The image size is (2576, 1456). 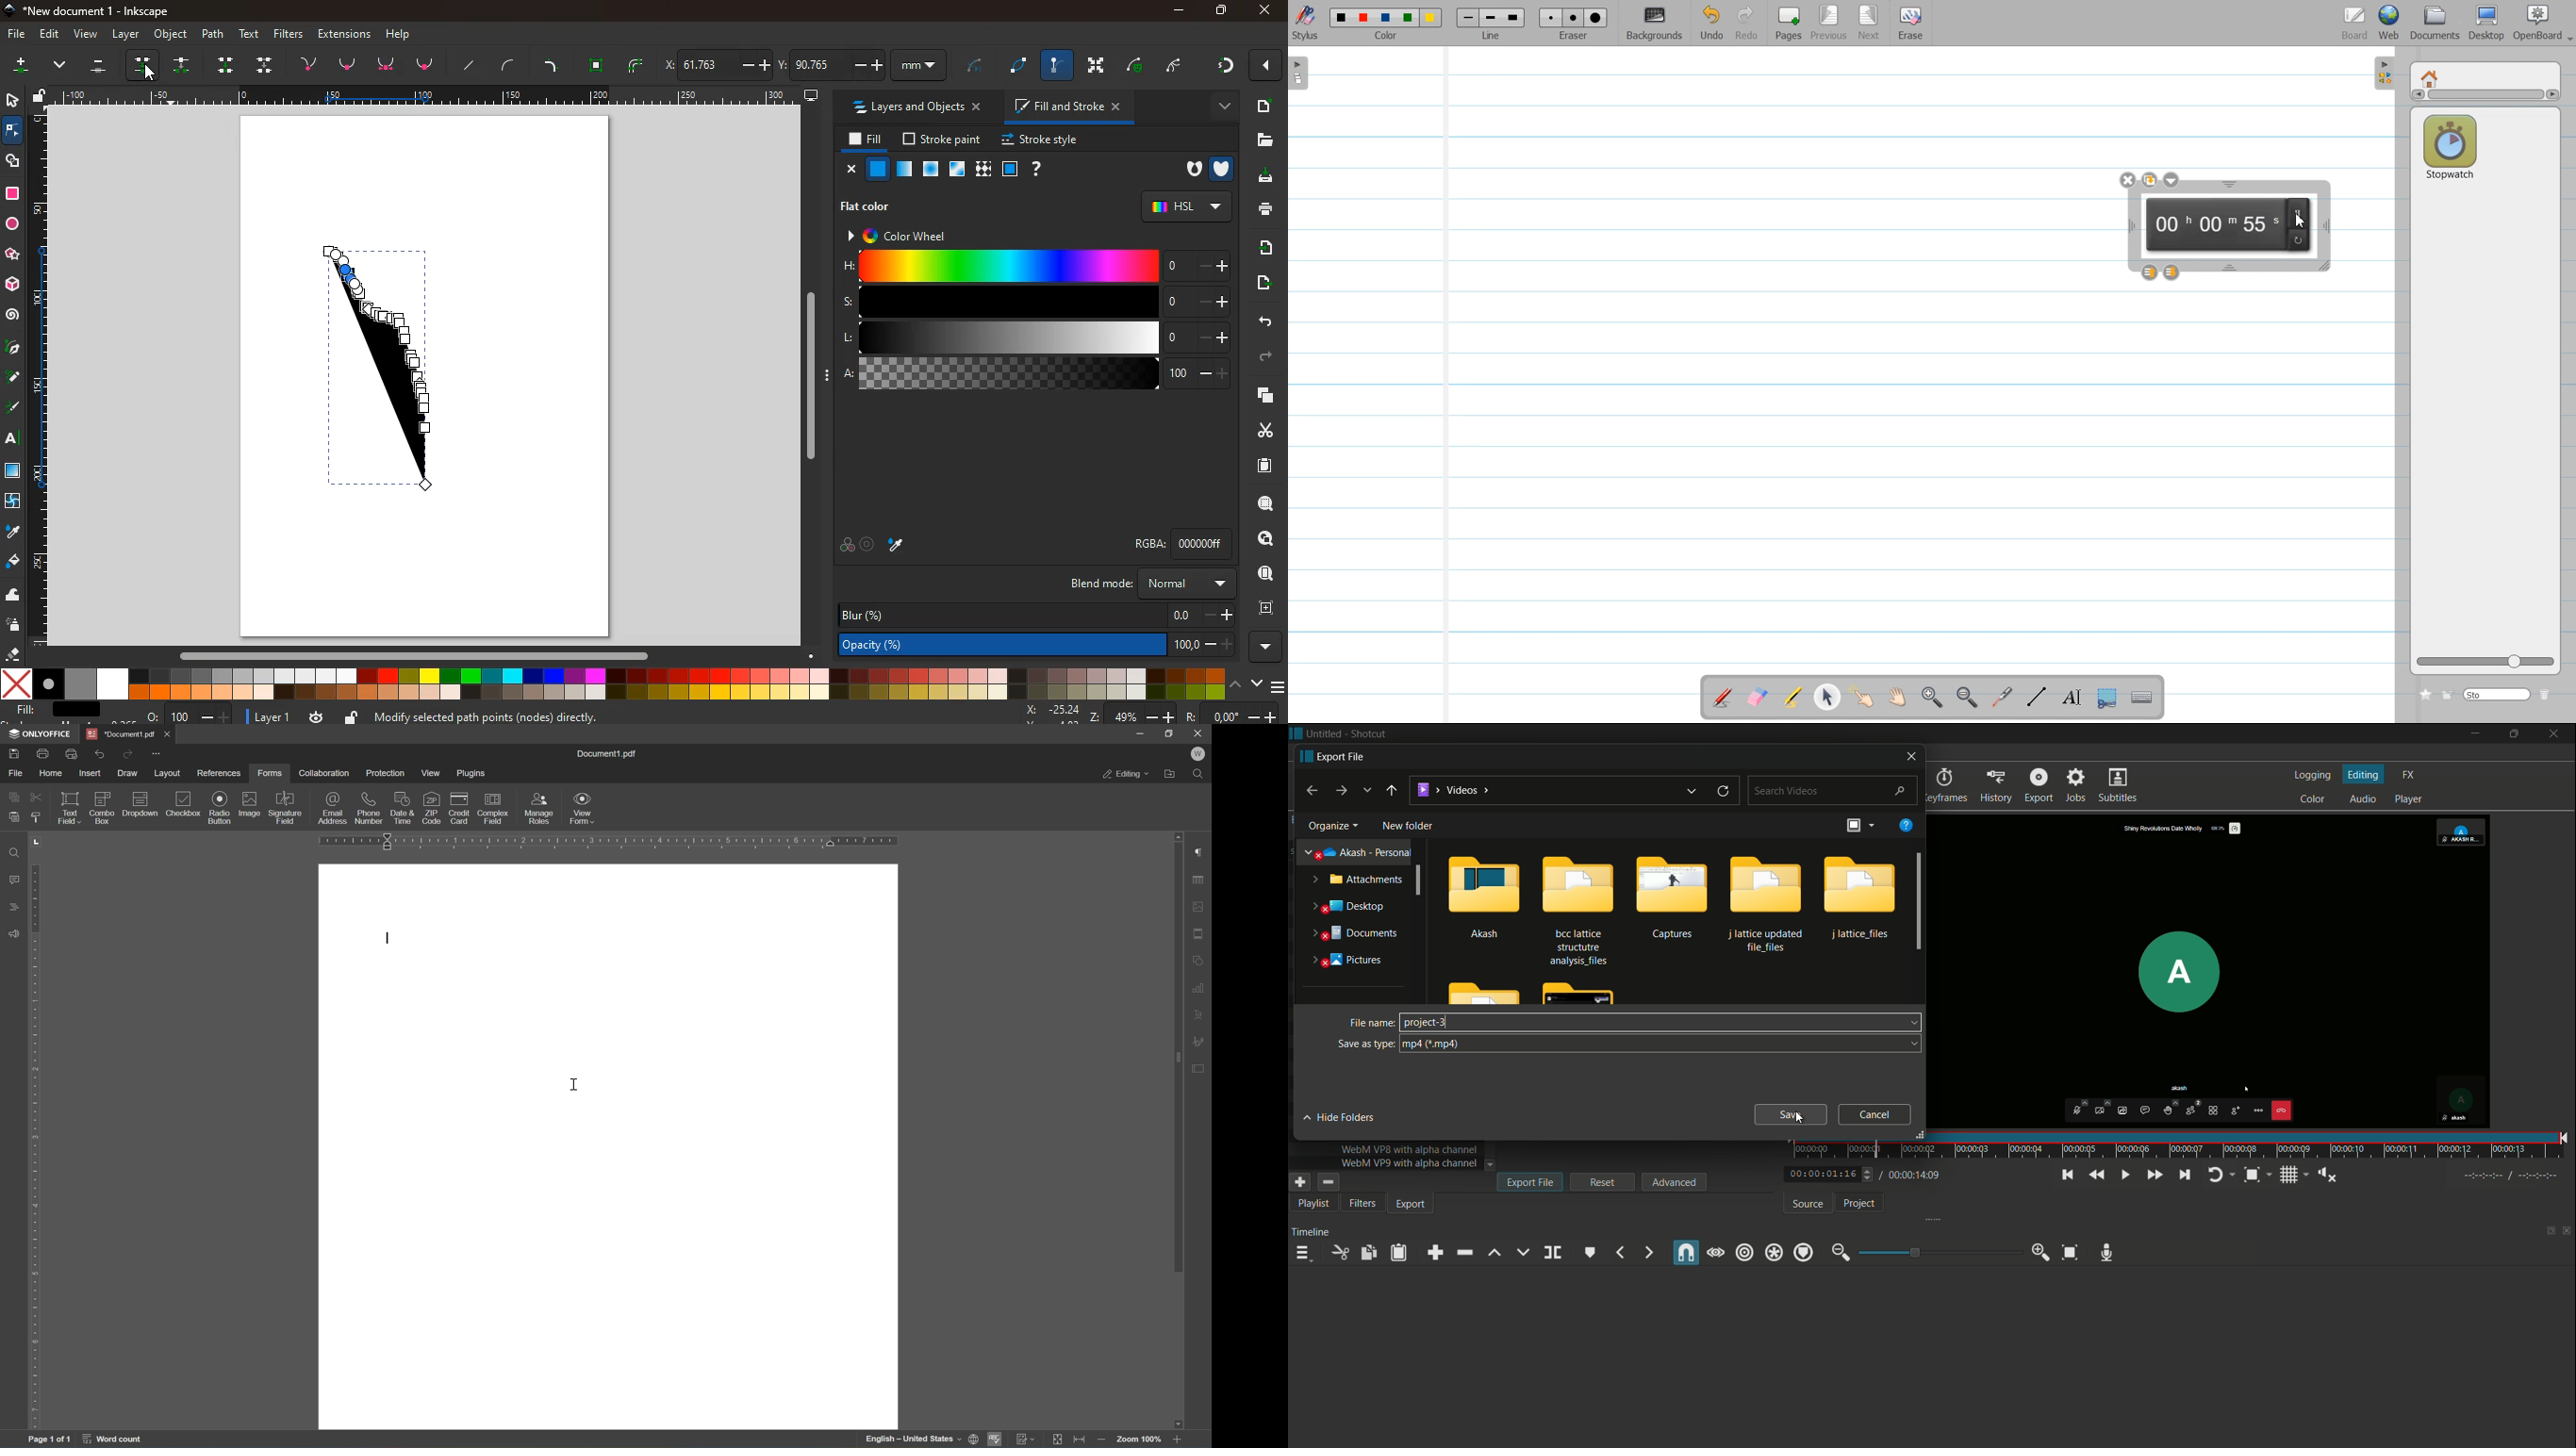 I want to click on feedback and support, so click(x=12, y=935).